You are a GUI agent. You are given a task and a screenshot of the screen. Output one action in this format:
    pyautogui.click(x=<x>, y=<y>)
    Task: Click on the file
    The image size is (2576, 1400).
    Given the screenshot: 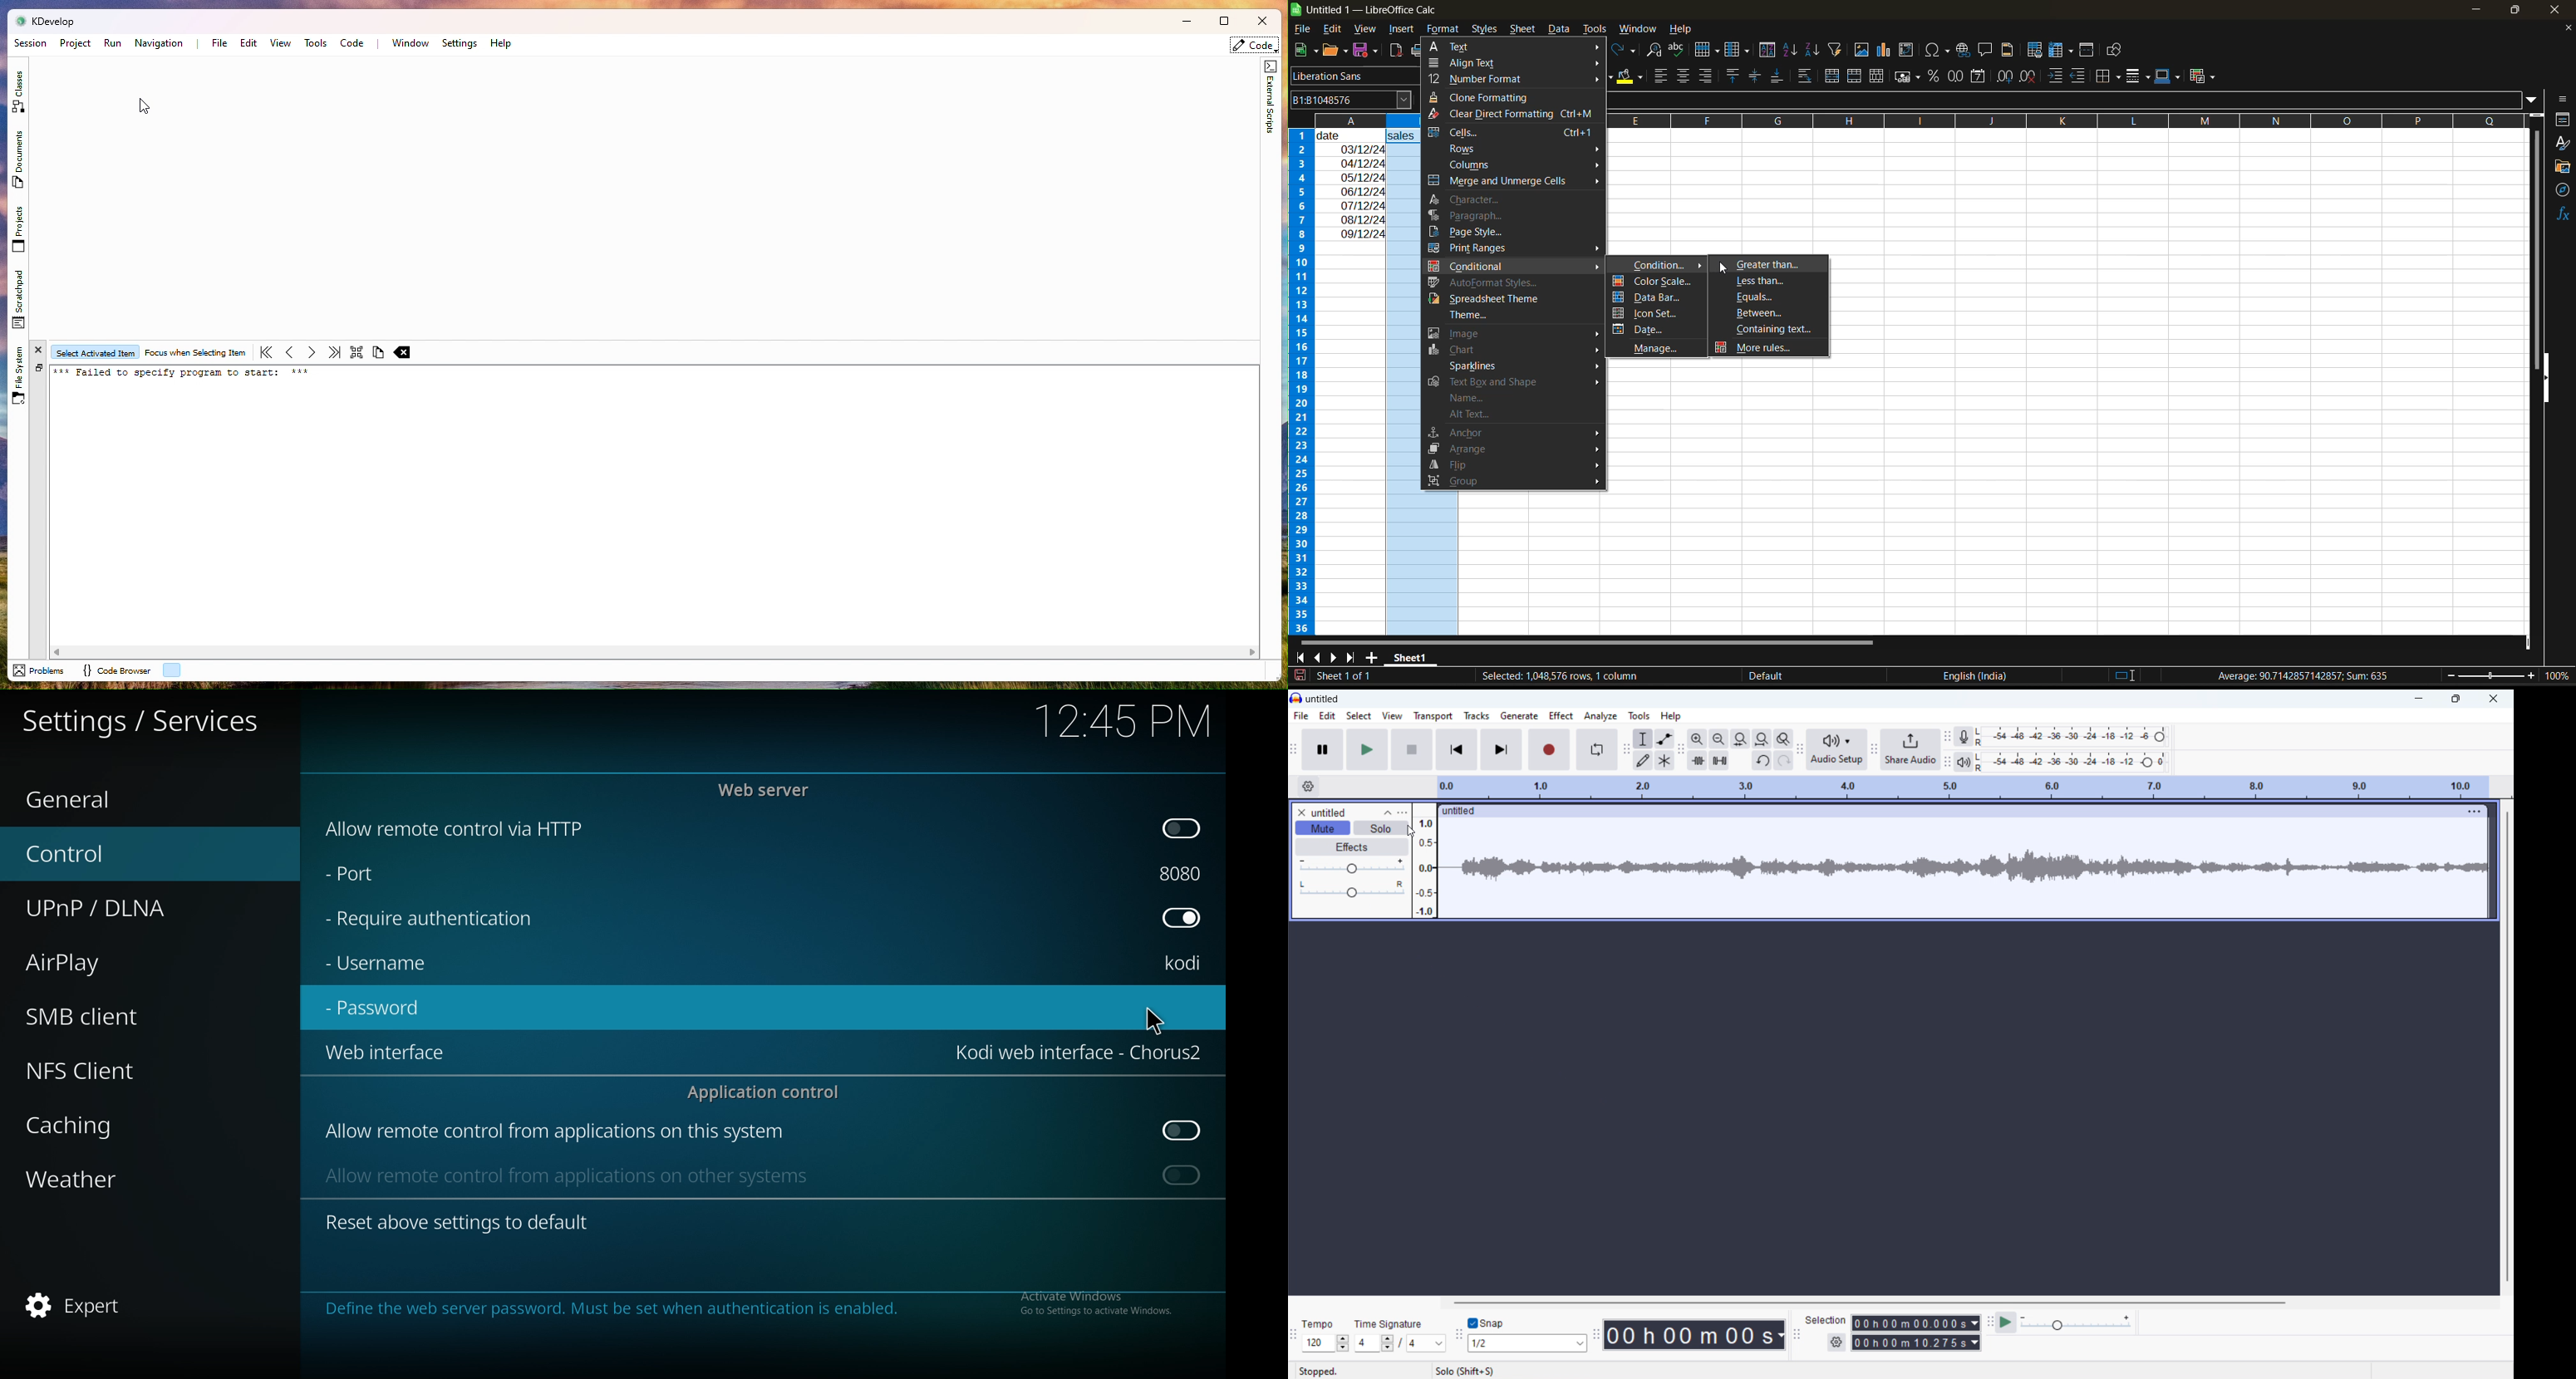 What is the action you would take?
    pyautogui.click(x=1304, y=28)
    